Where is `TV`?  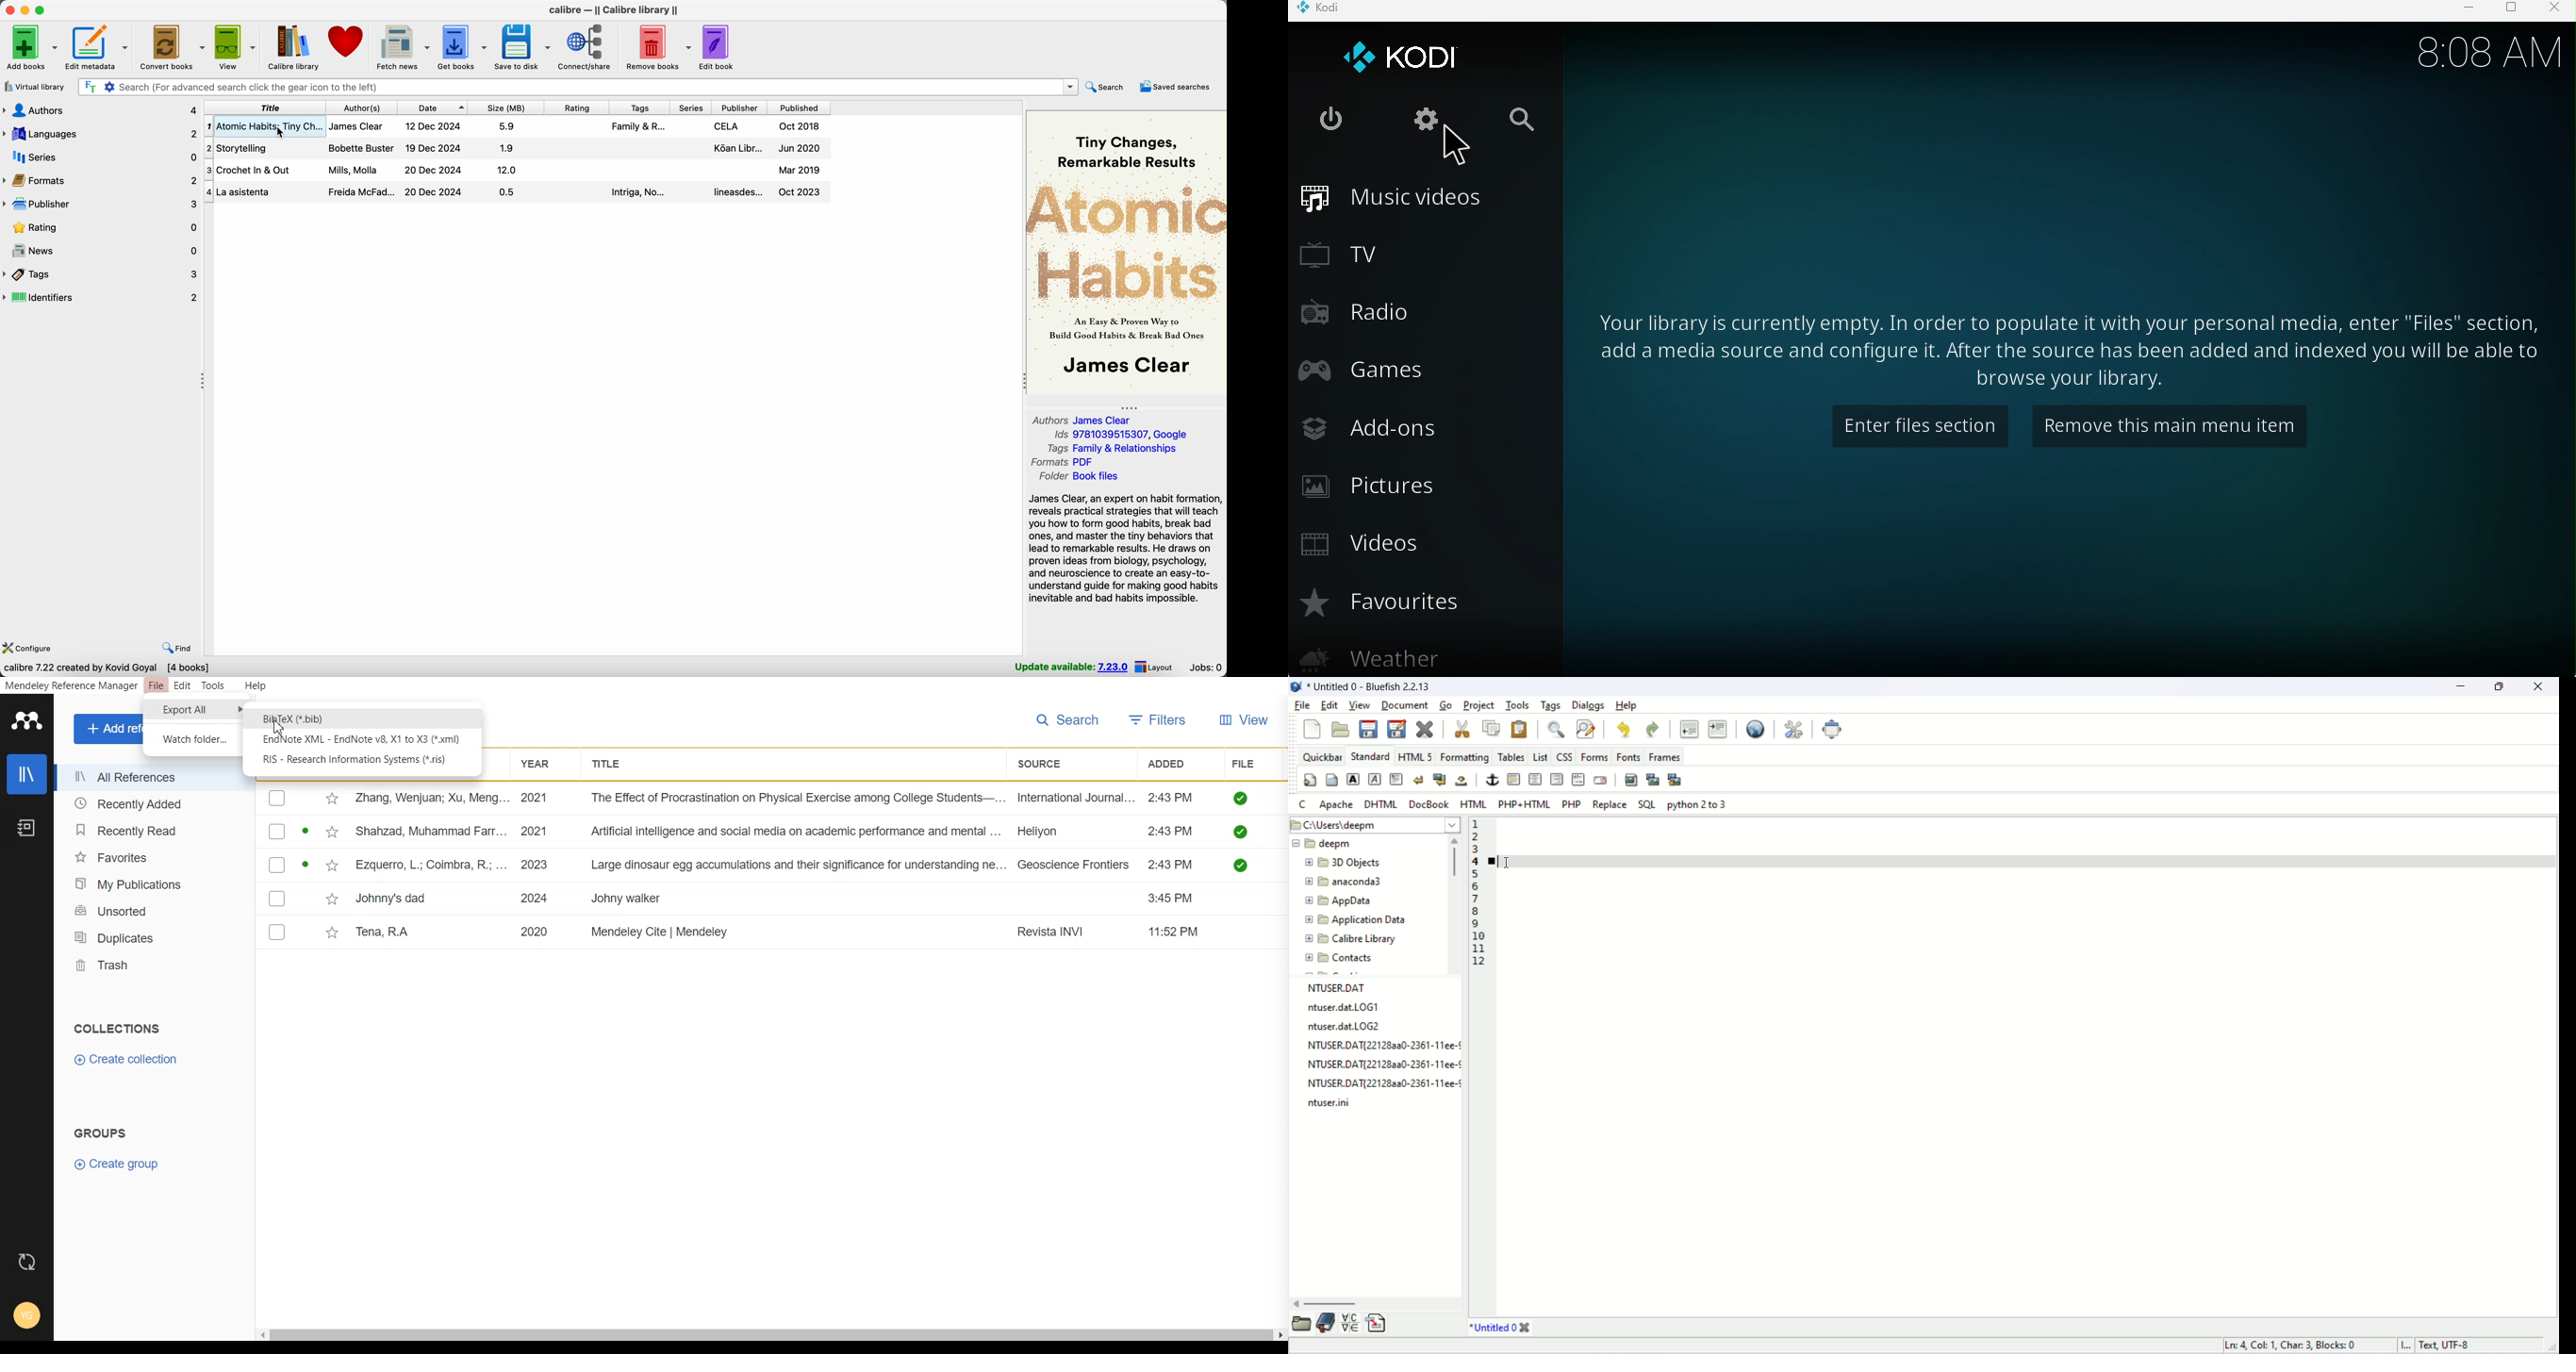 TV is located at coordinates (1370, 252).